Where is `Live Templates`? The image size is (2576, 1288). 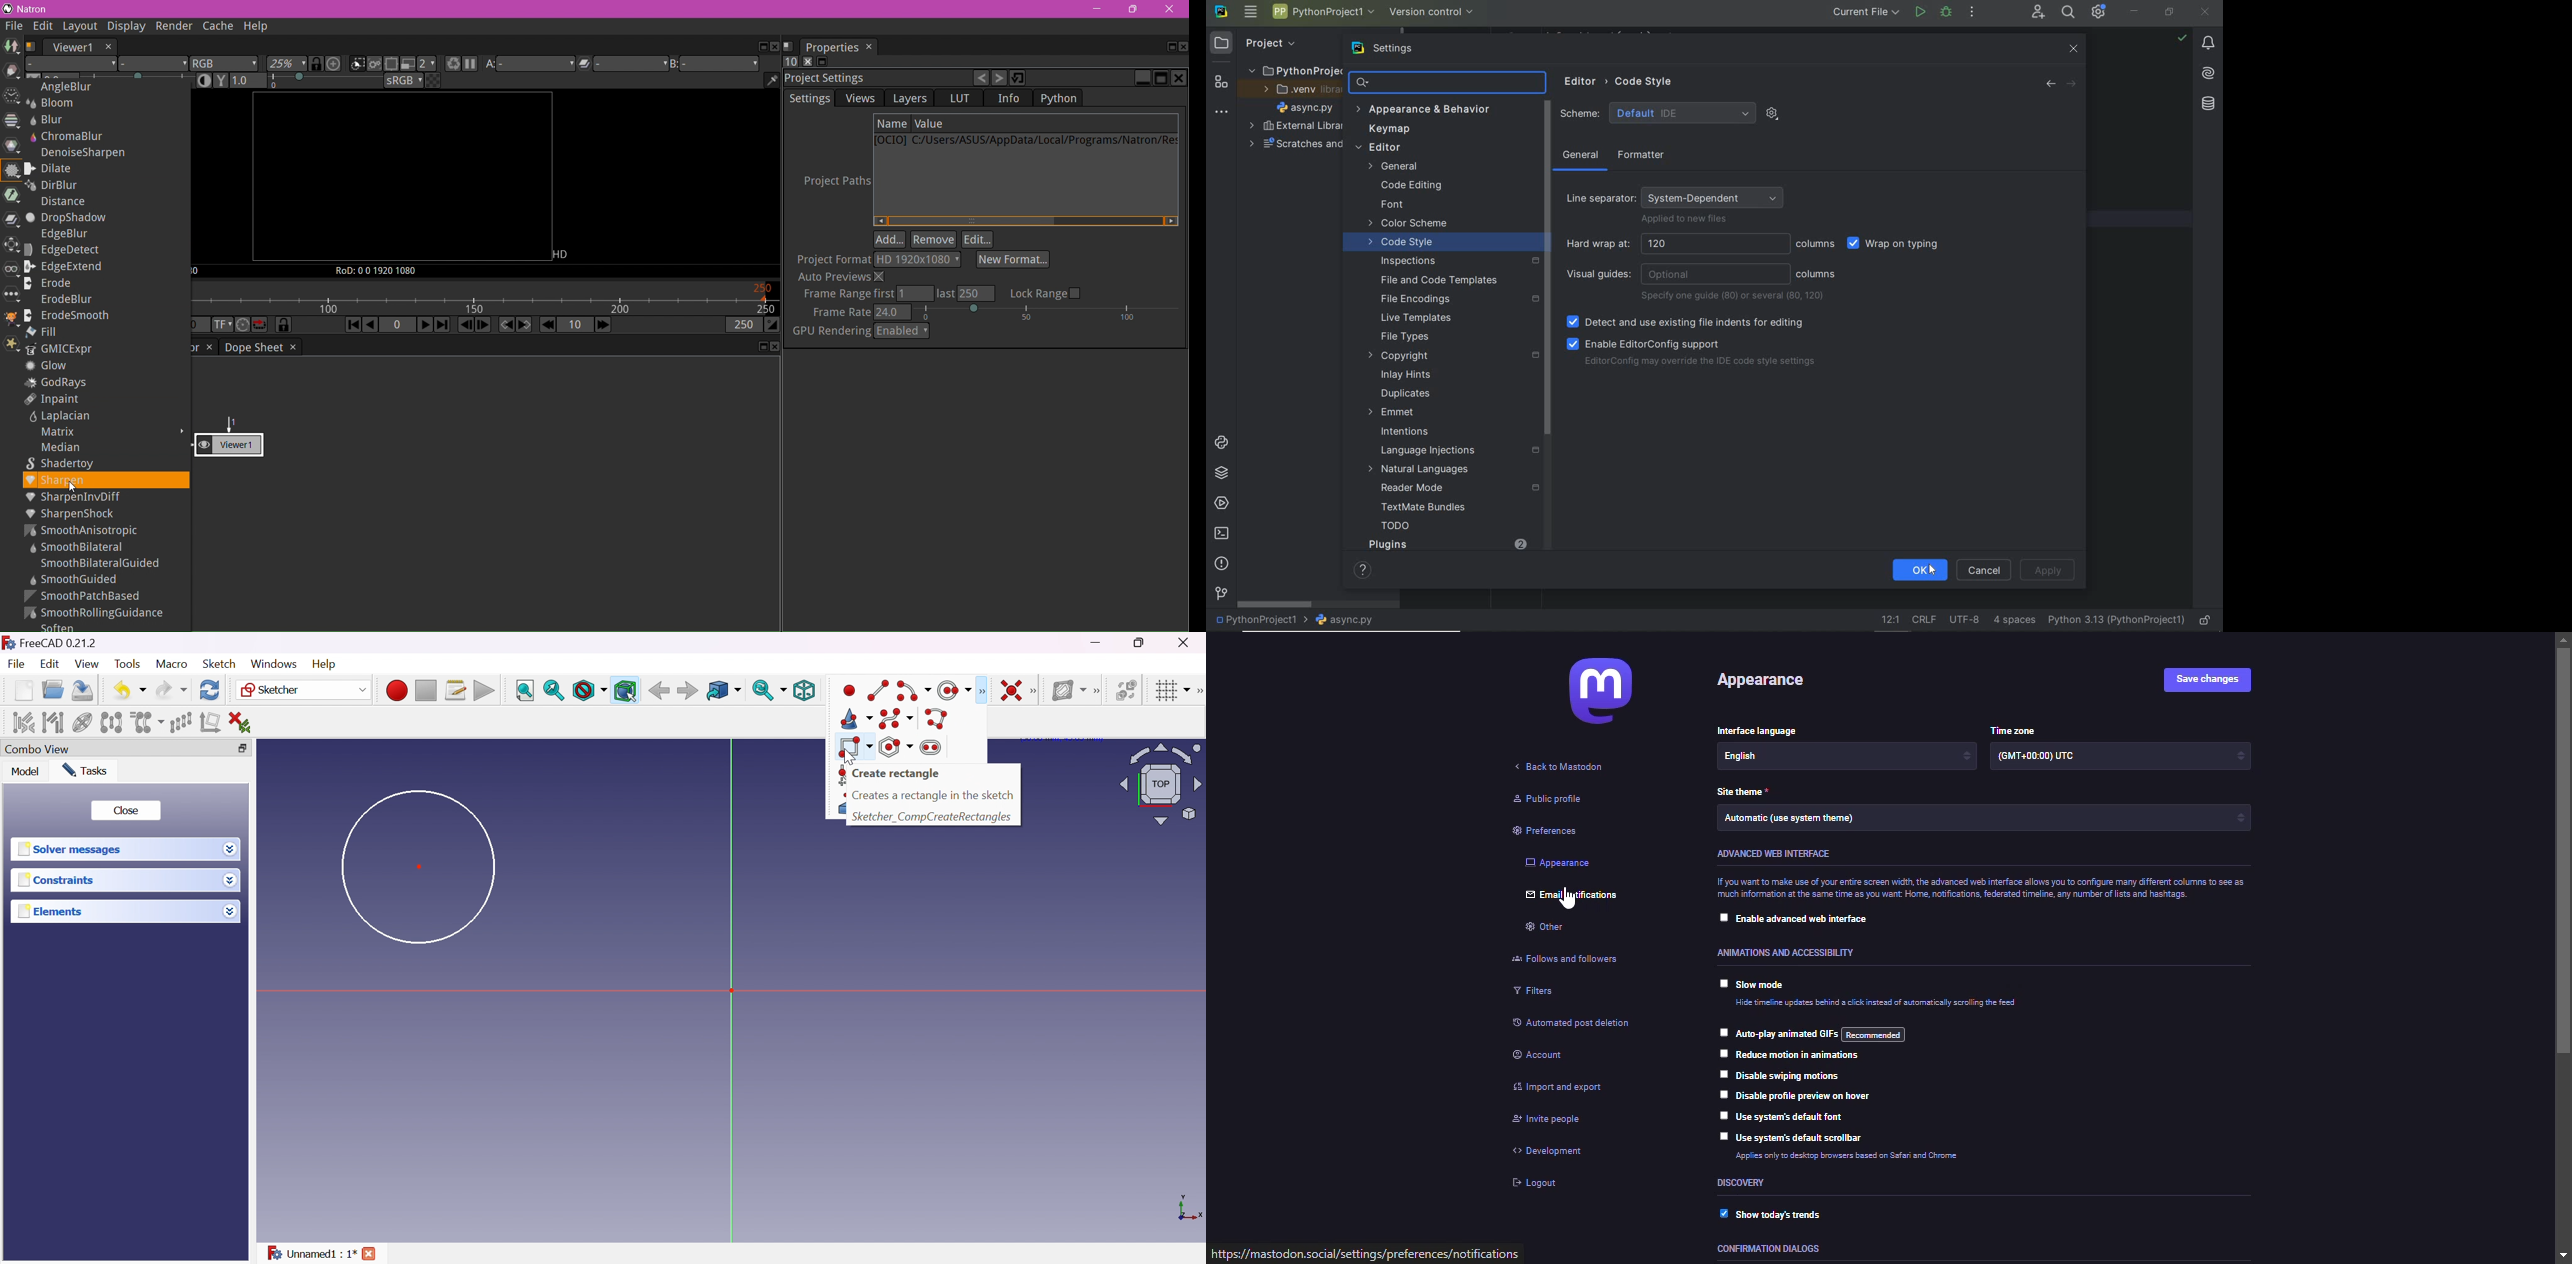
Live Templates is located at coordinates (1414, 318).